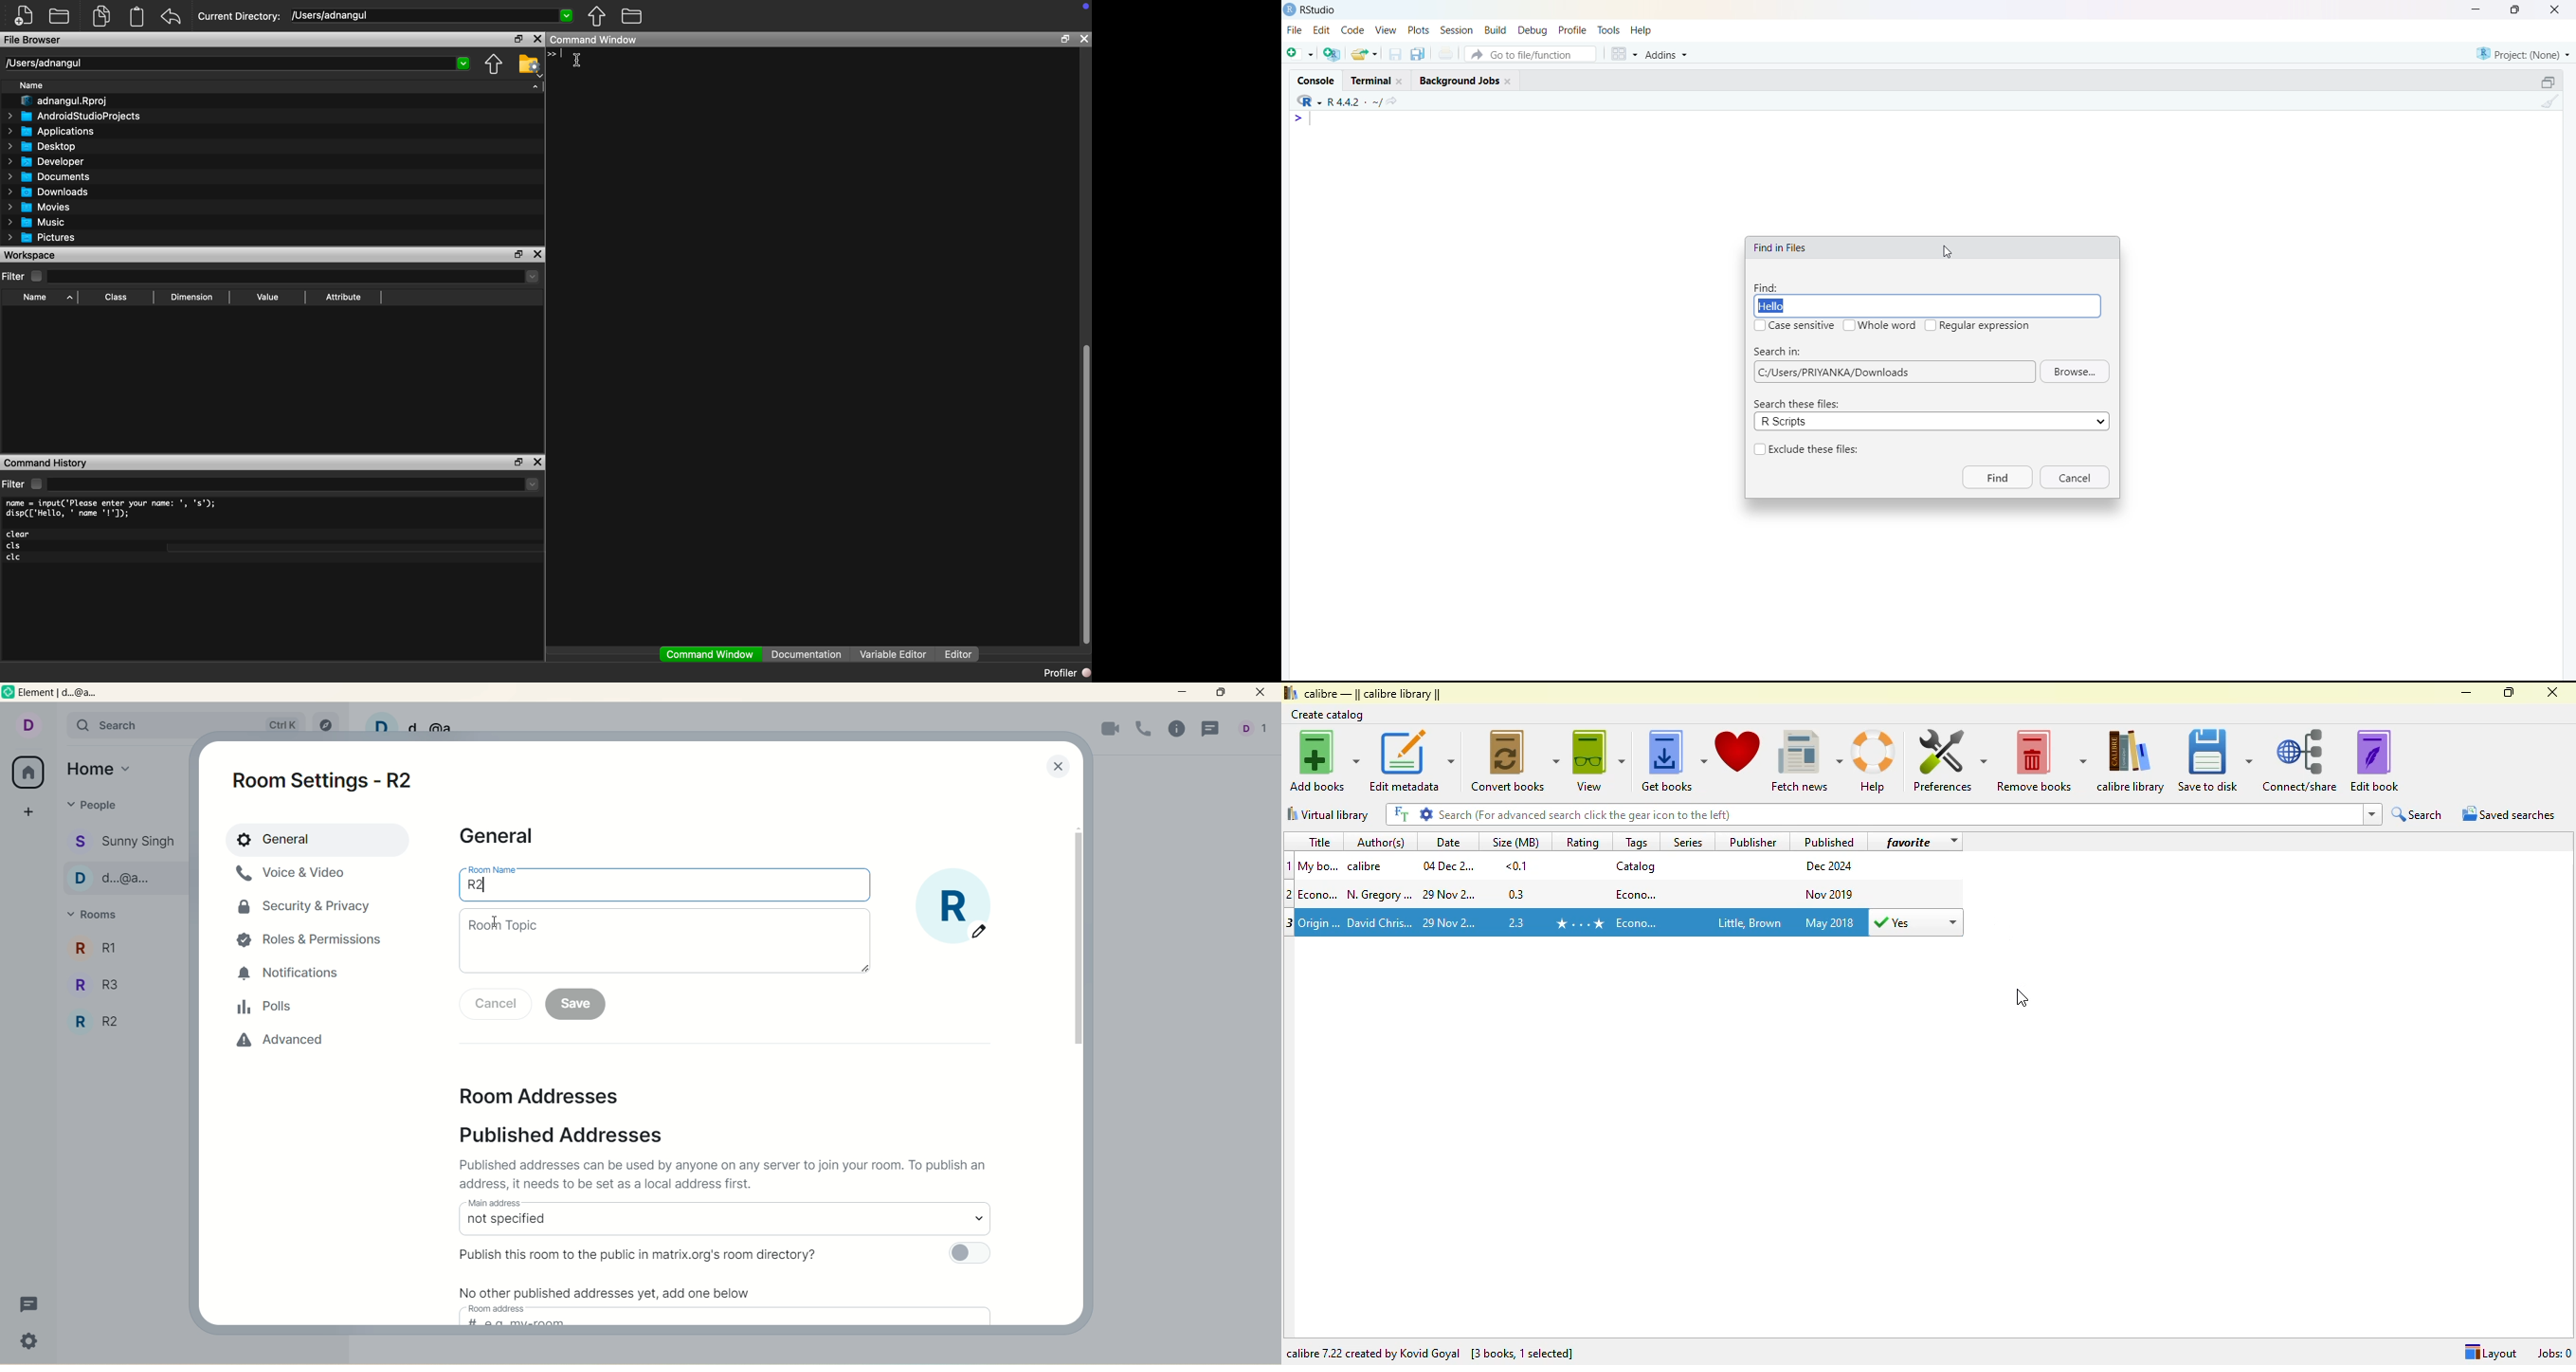 Image resolution: width=2576 pixels, height=1372 pixels. Describe the element at coordinates (1333, 54) in the screenshot. I see `add file` at that location.